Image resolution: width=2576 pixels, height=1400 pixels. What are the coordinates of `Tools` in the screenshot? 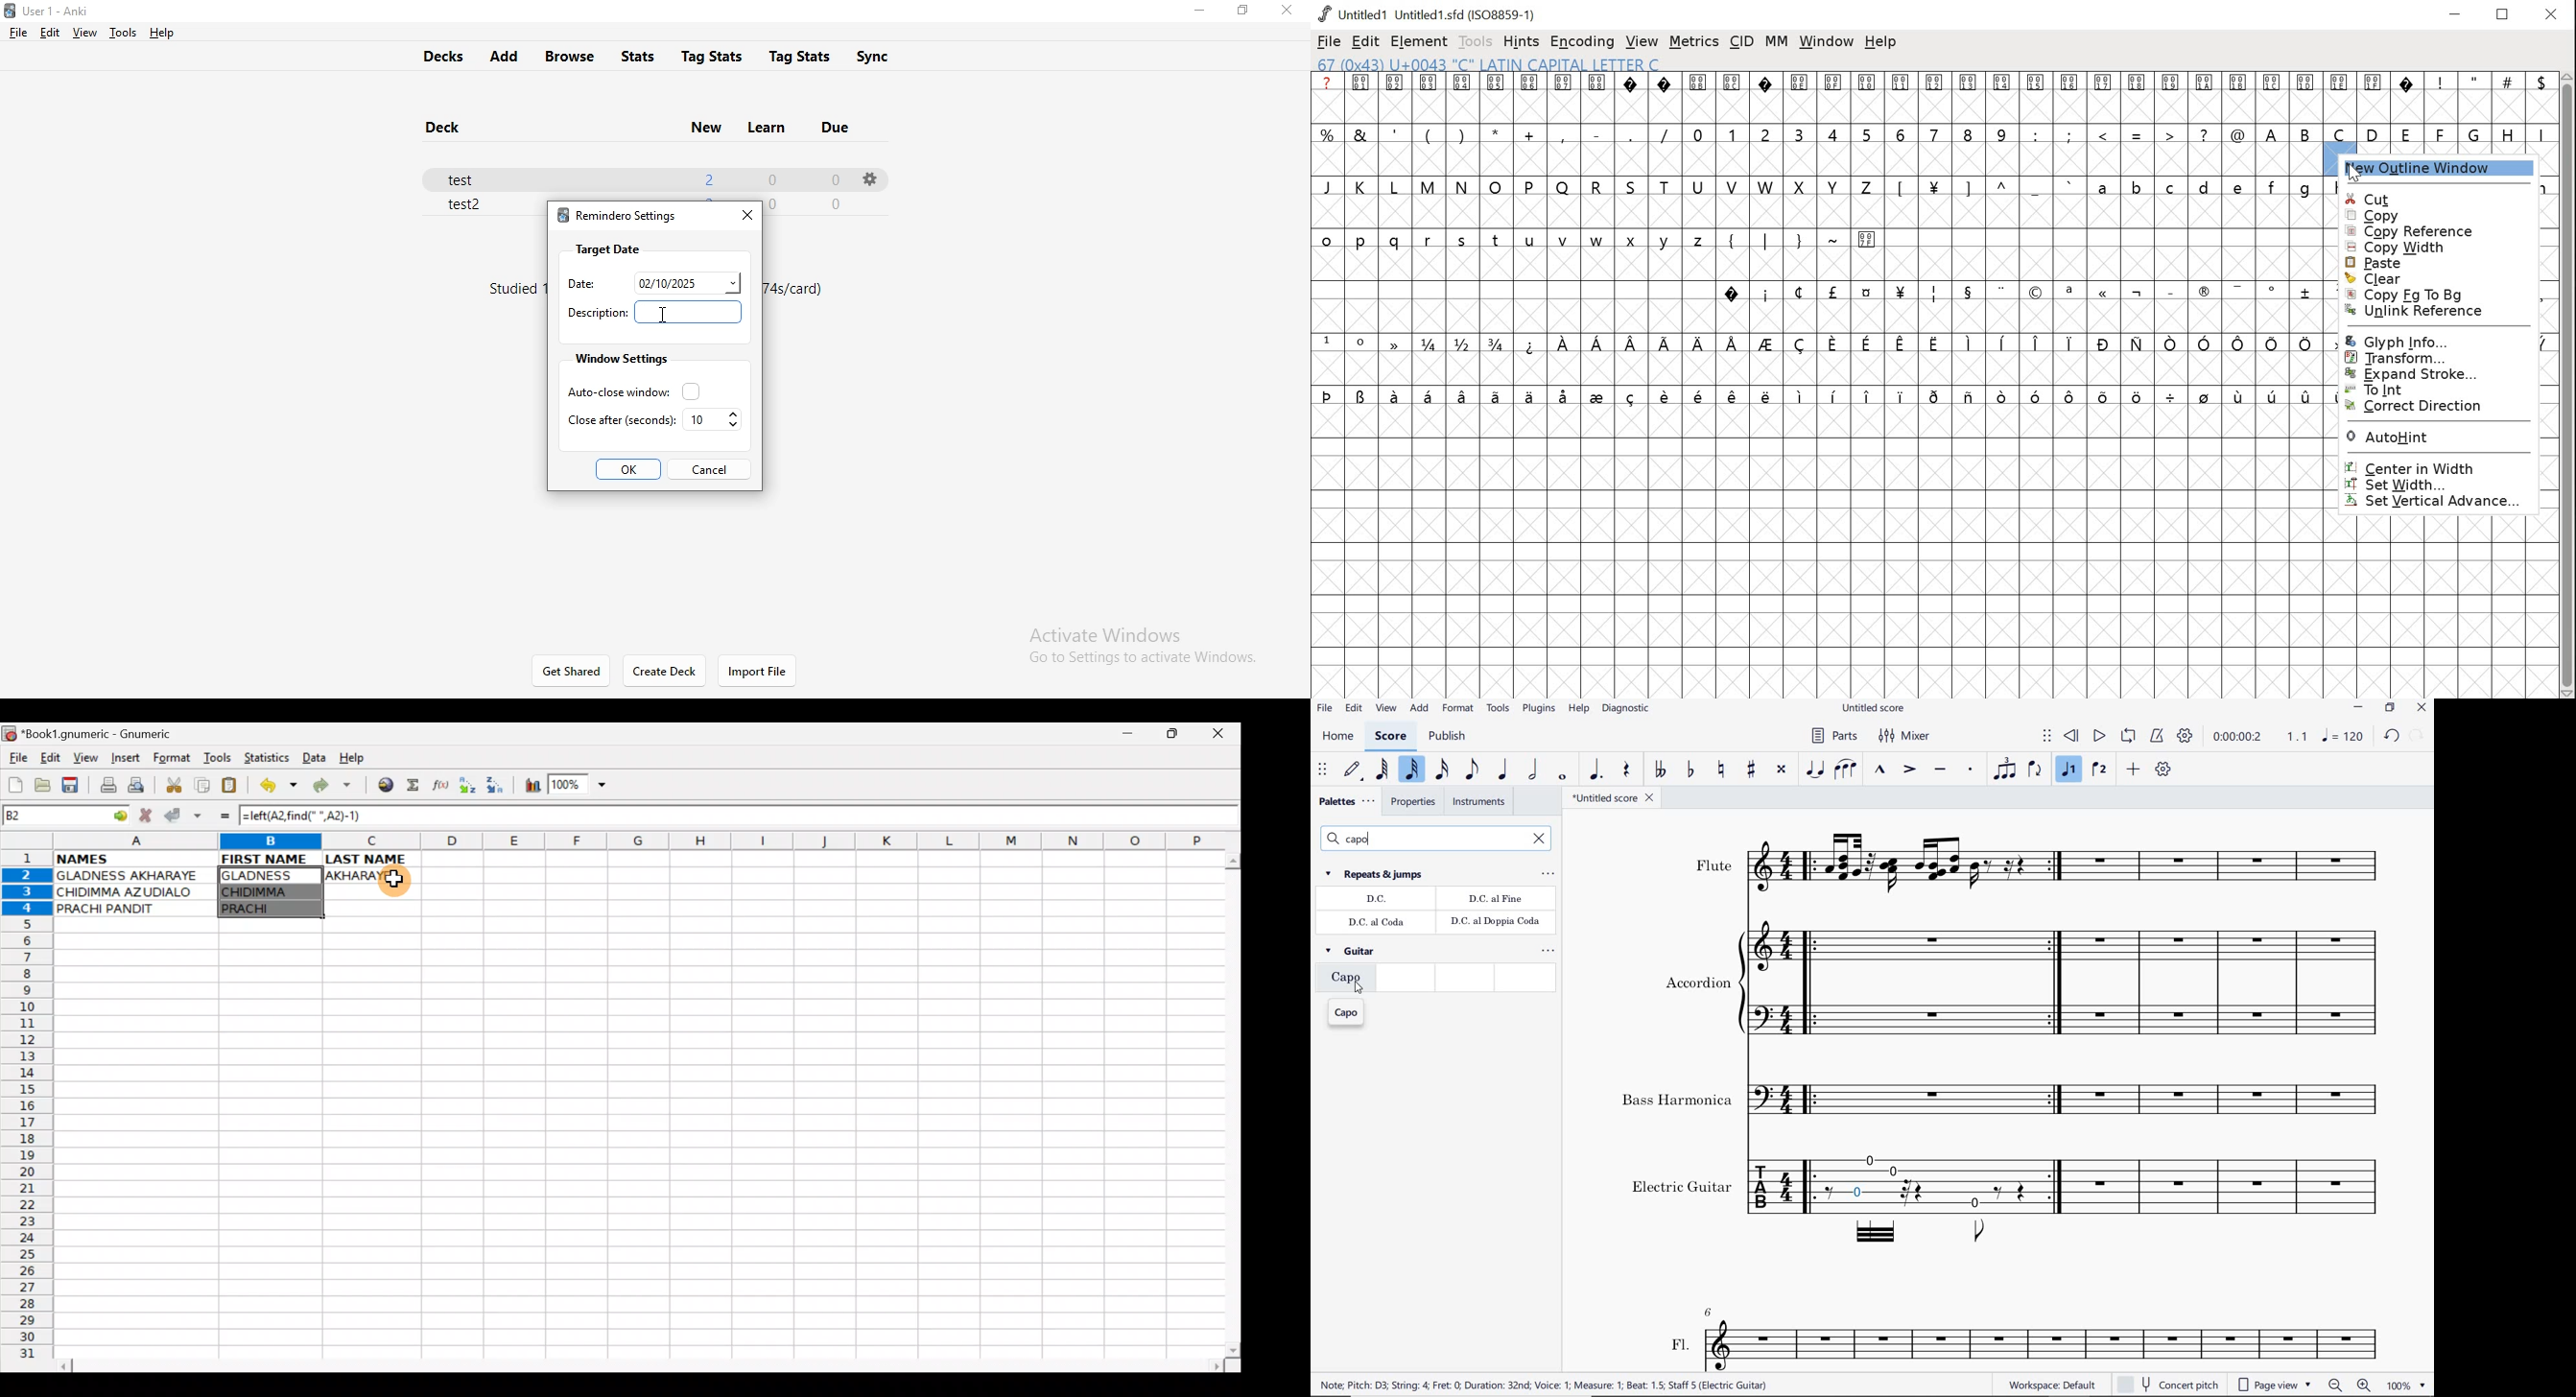 It's located at (219, 758).